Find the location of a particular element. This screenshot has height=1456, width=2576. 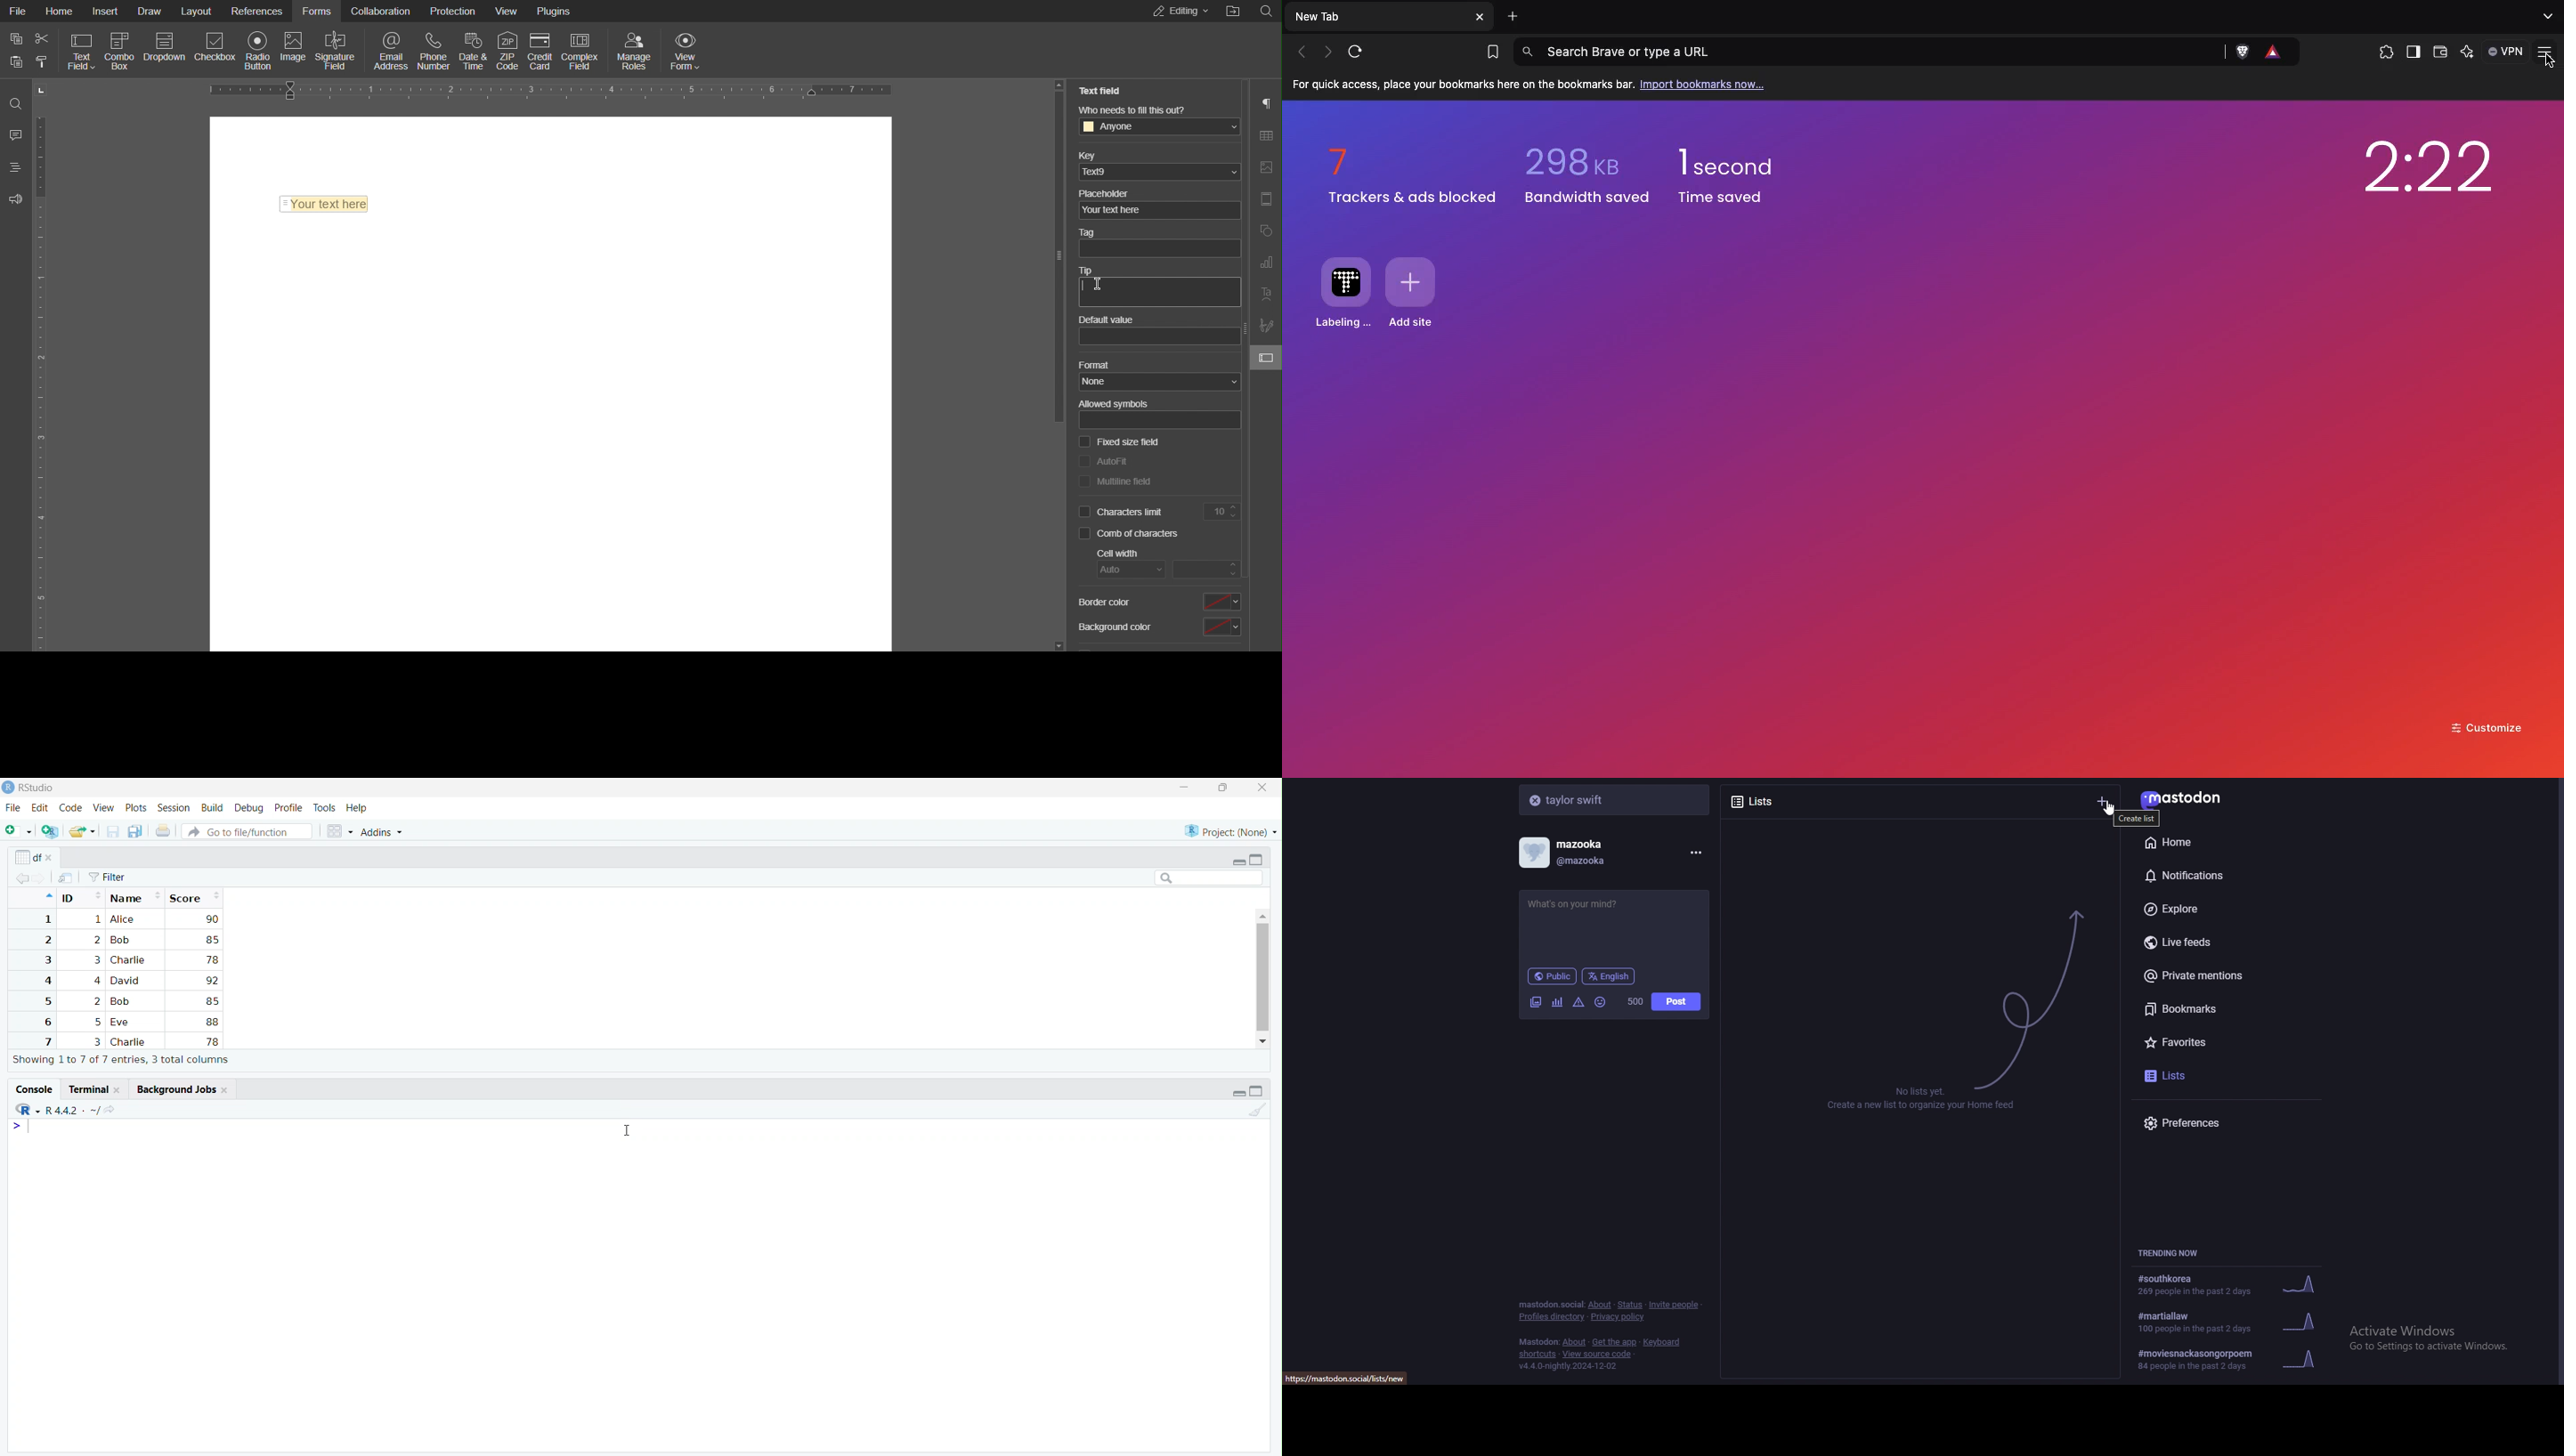

select background color is located at coordinates (1223, 627).